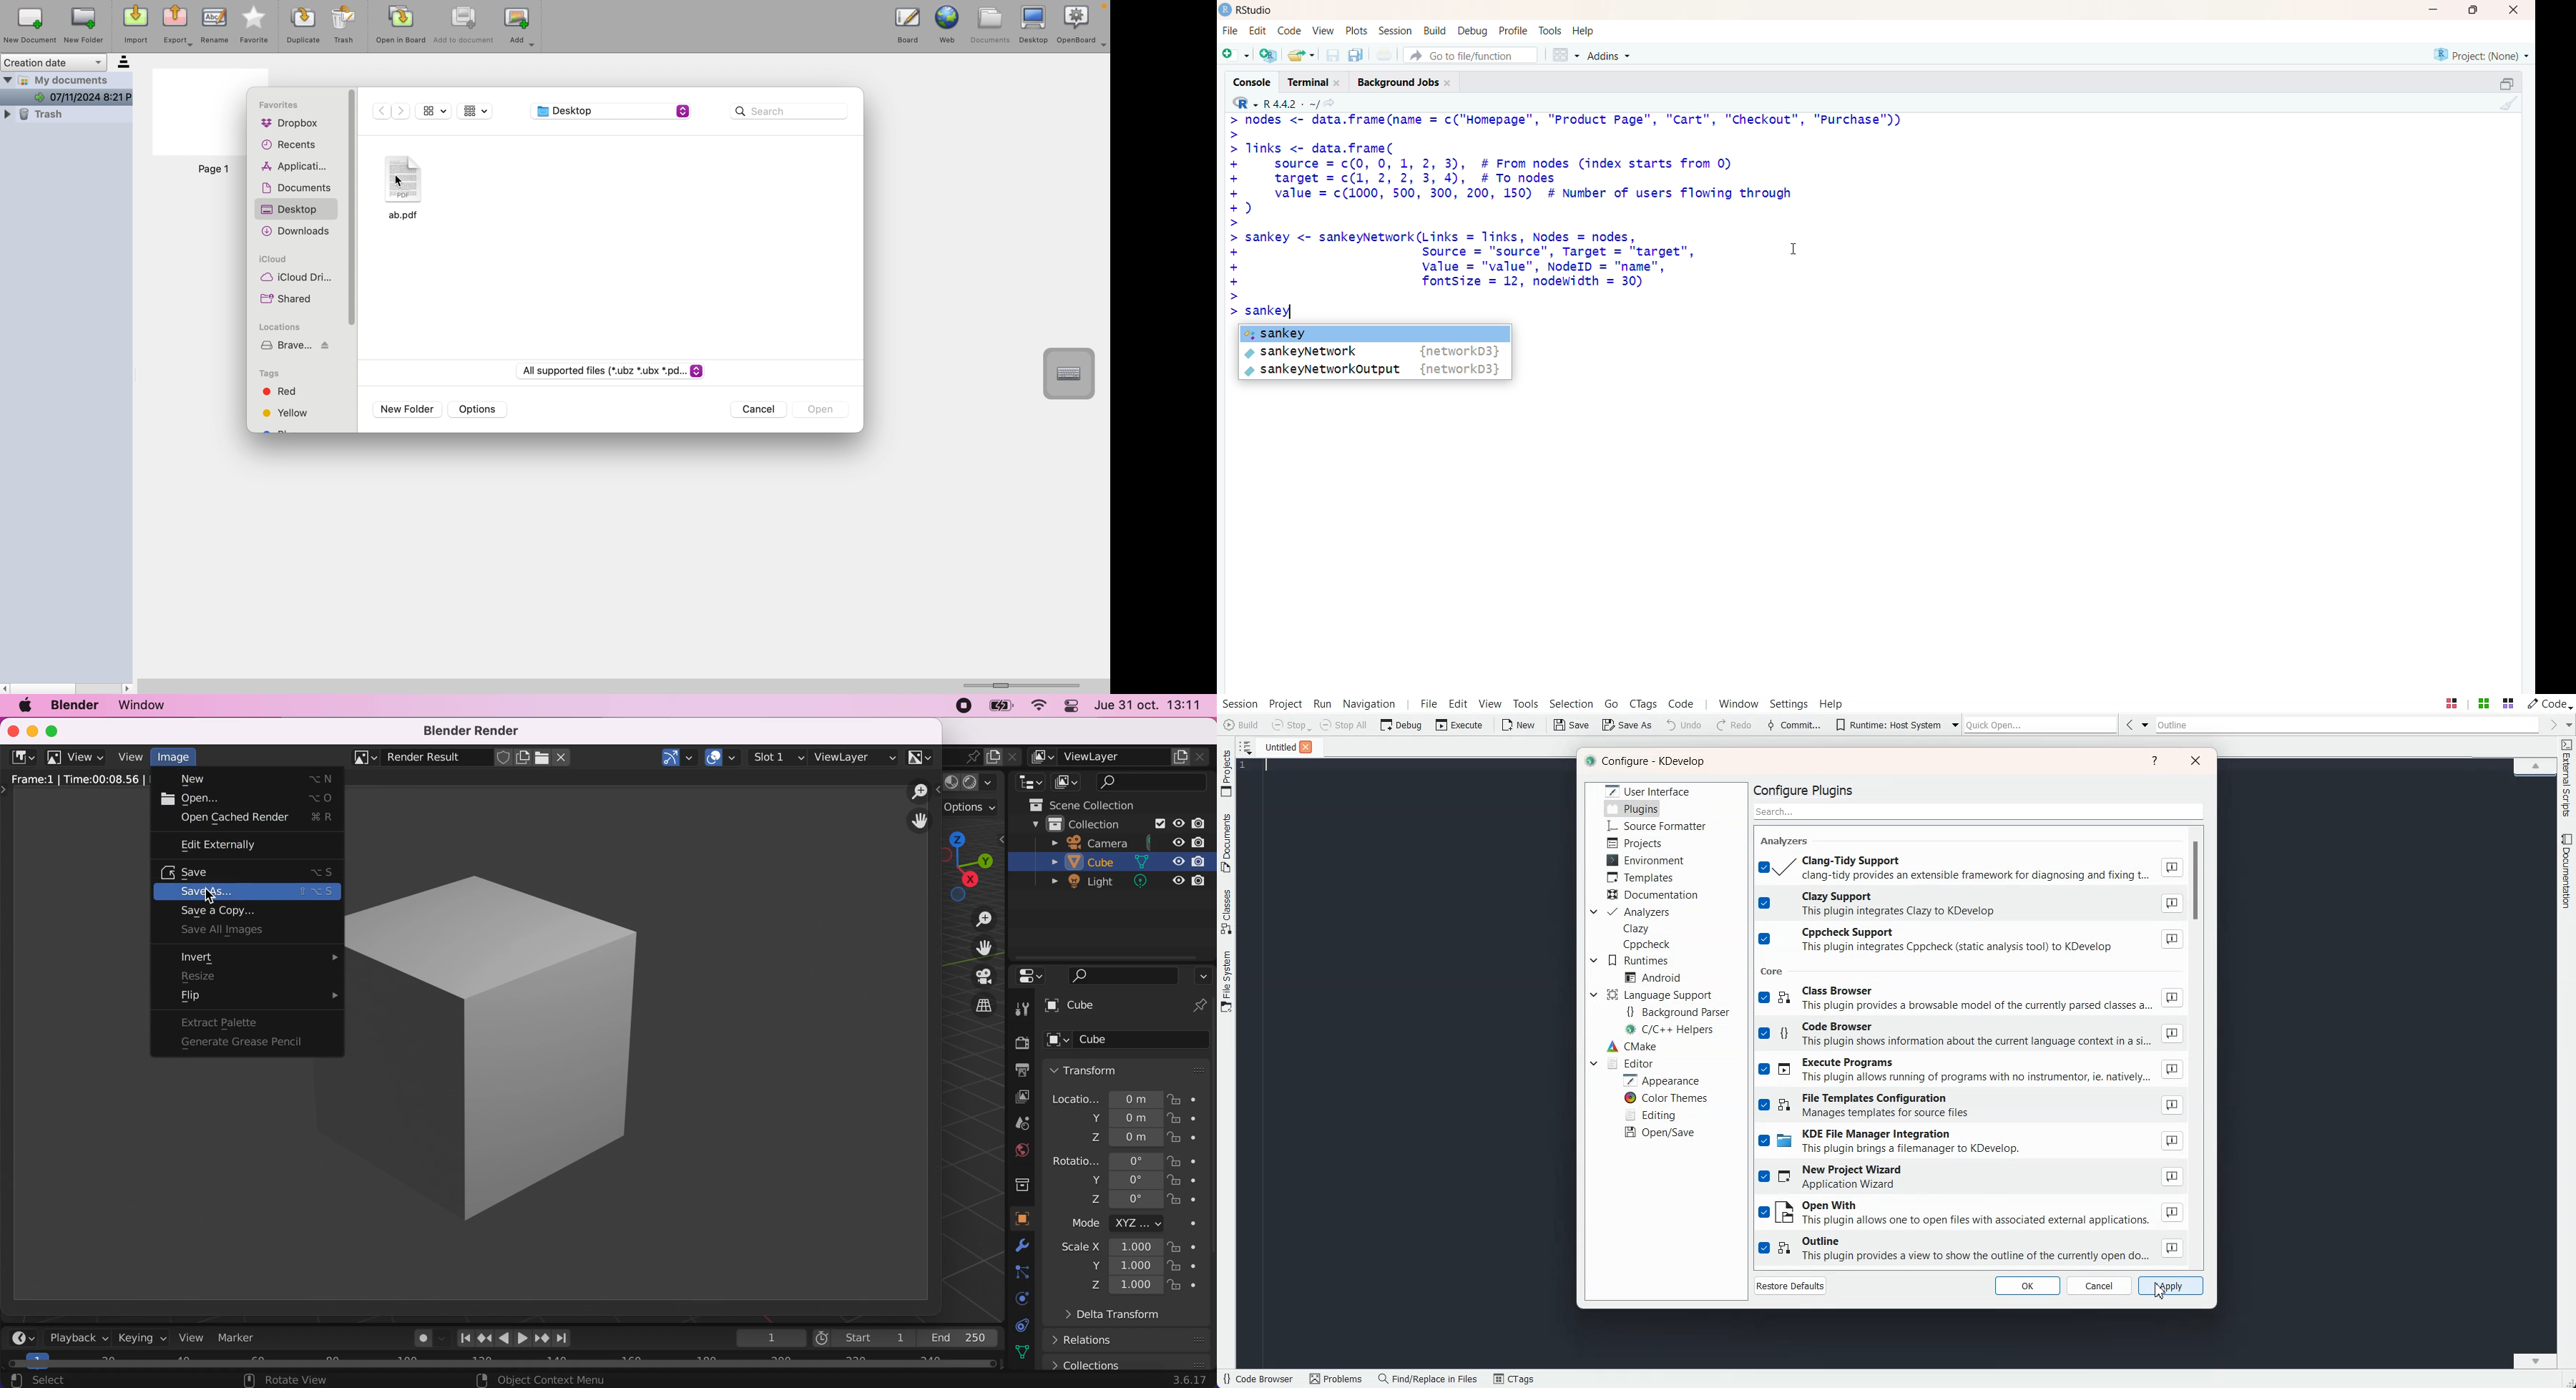 Image resolution: width=2576 pixels, height=1400 pixels. What do you see at coordinates (1185, 1267) in the screenshot?
I see `lock` at bounding box center [1185, 1267].